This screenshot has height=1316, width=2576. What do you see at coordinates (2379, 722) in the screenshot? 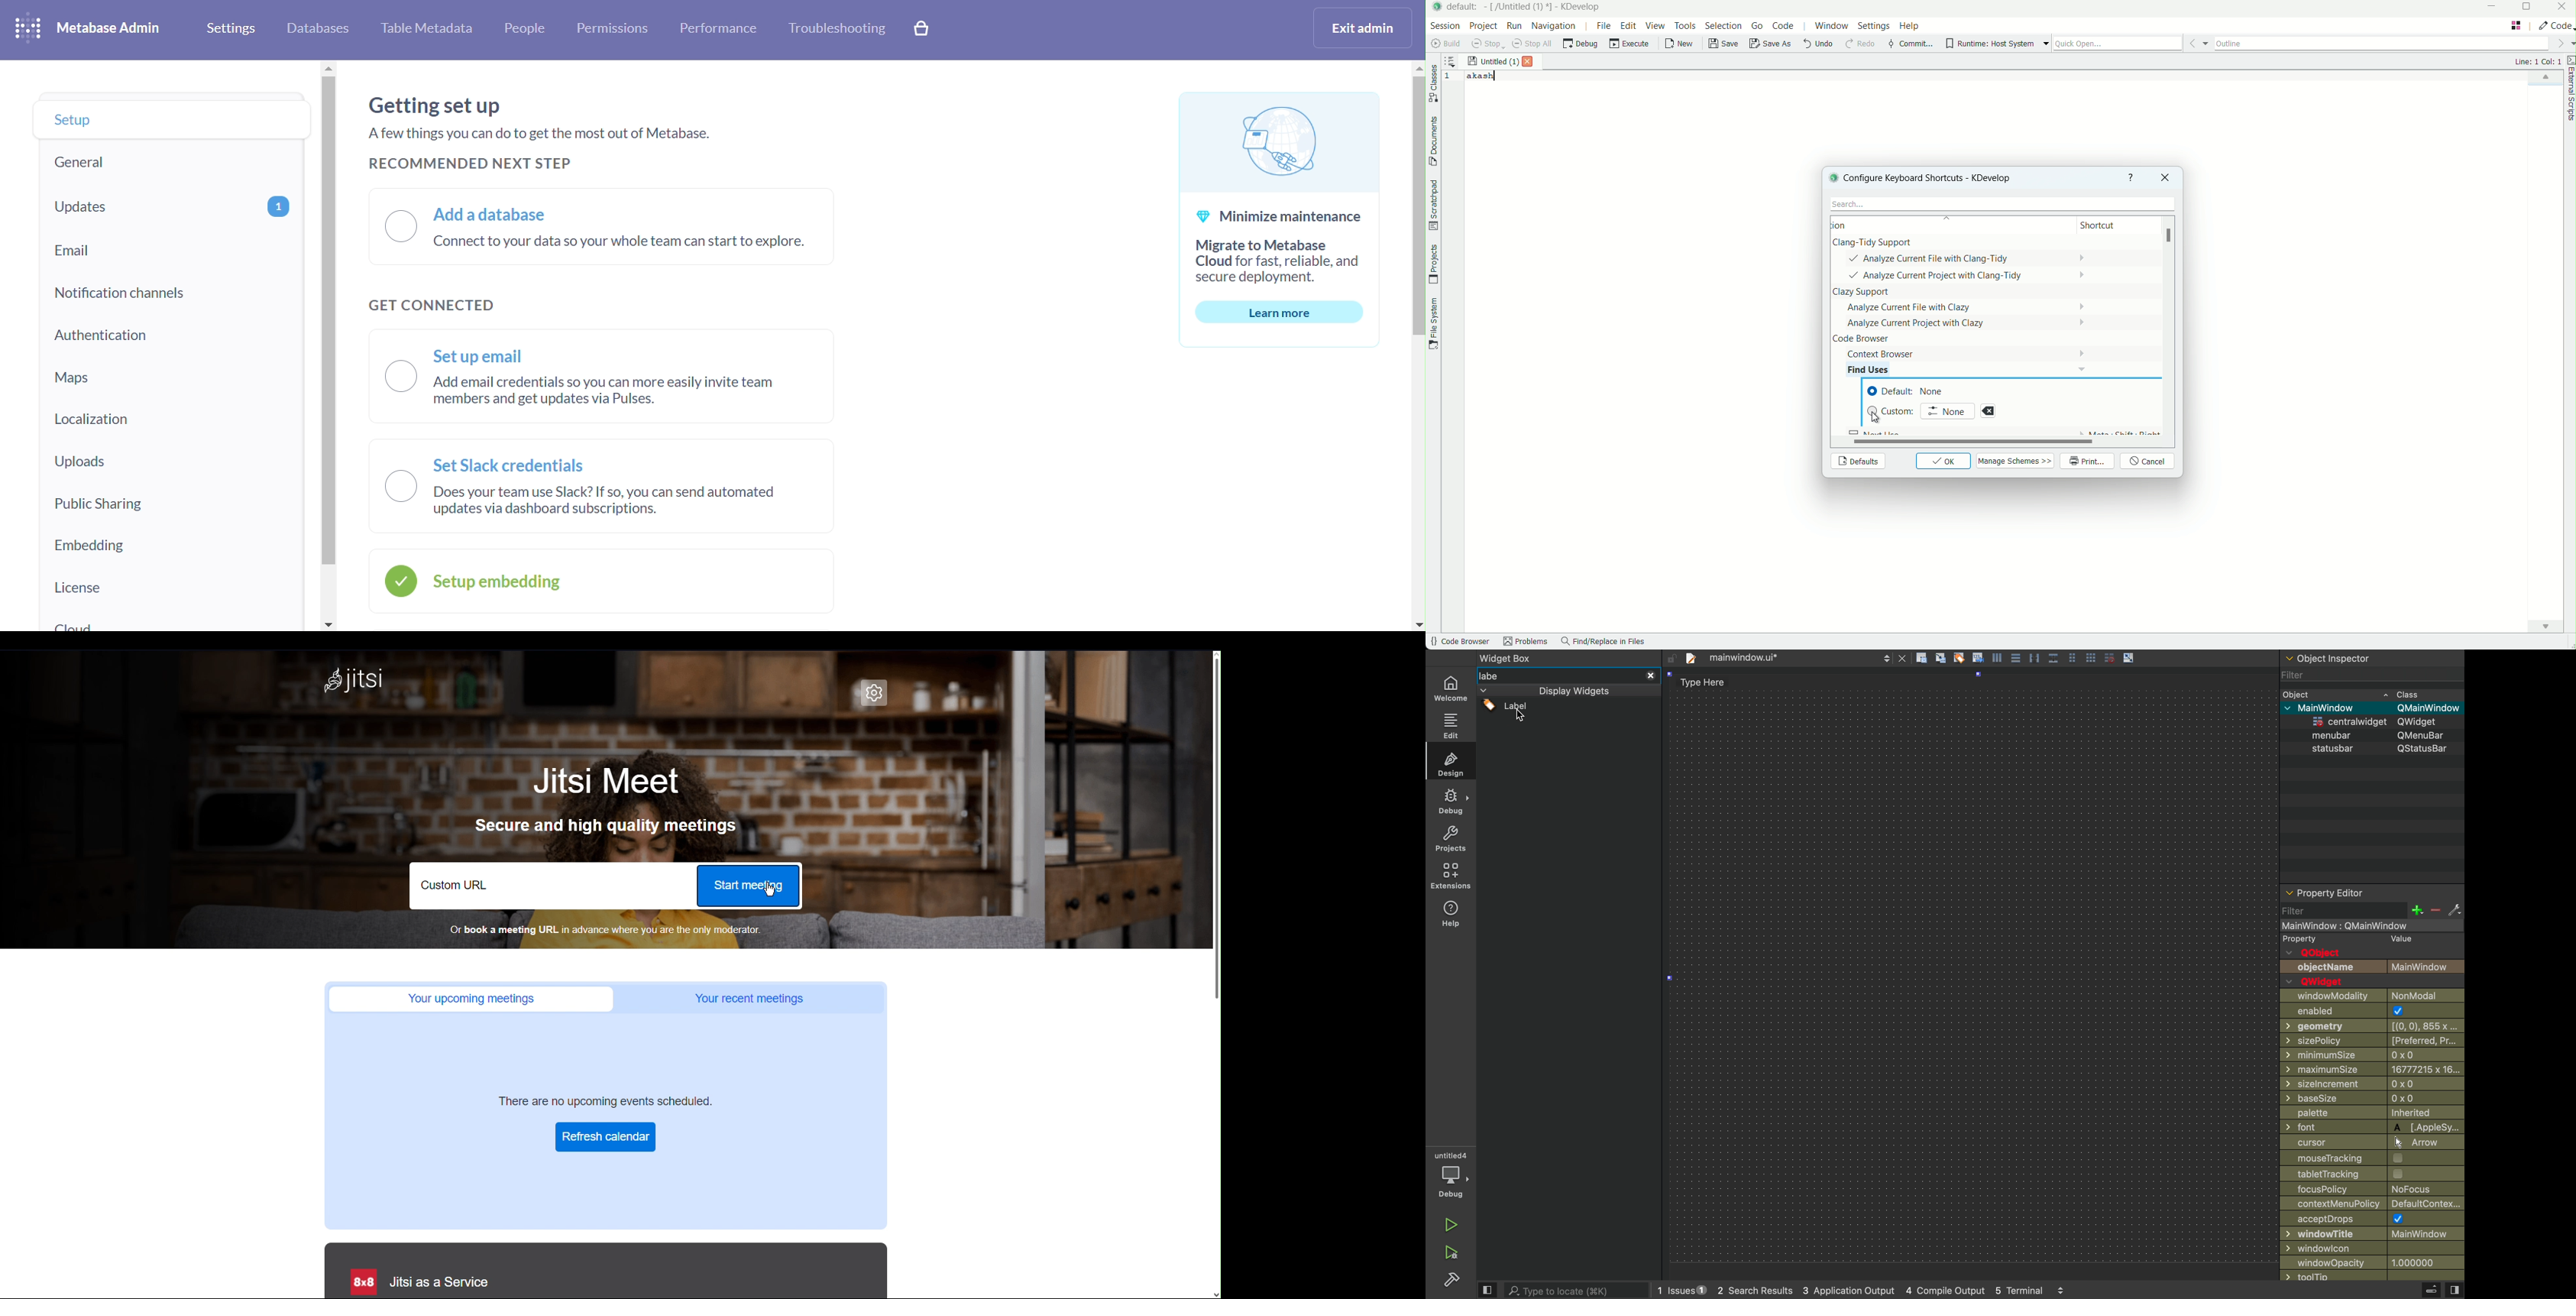
I see `widjget` at bounding box center [2379, 722].